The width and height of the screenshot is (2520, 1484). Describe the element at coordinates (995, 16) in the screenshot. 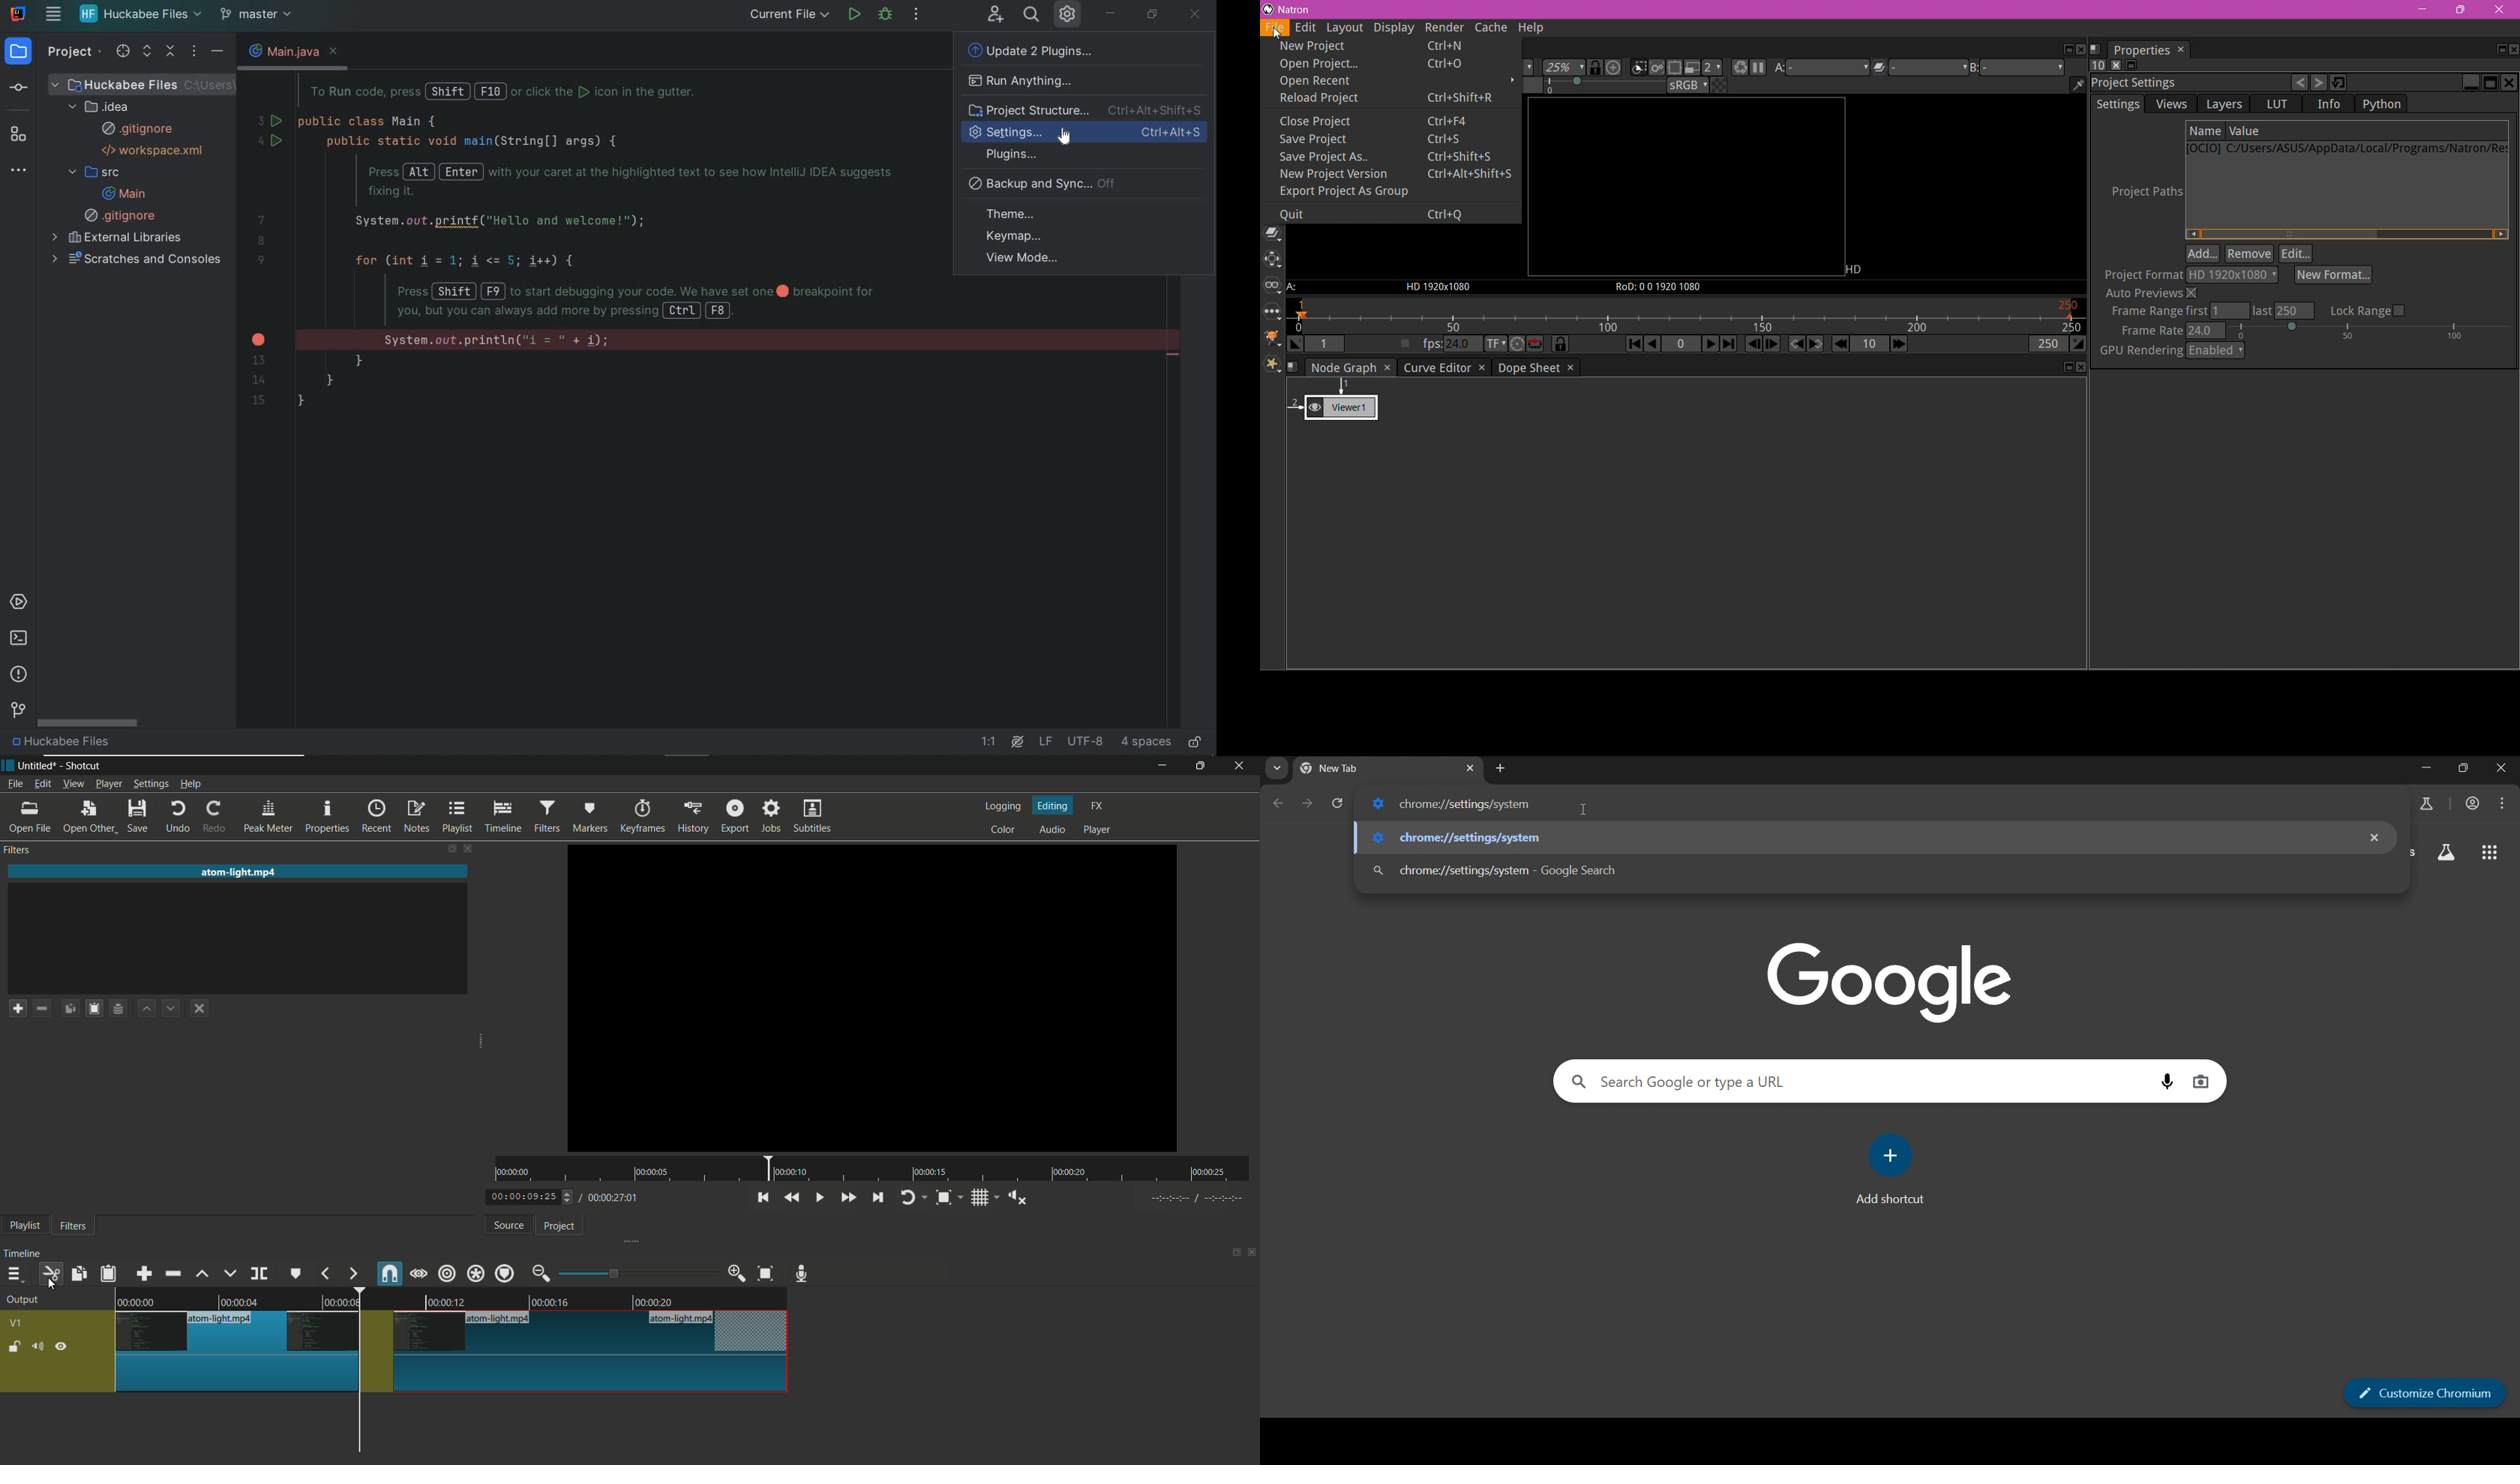

I see `code with me` at that location.